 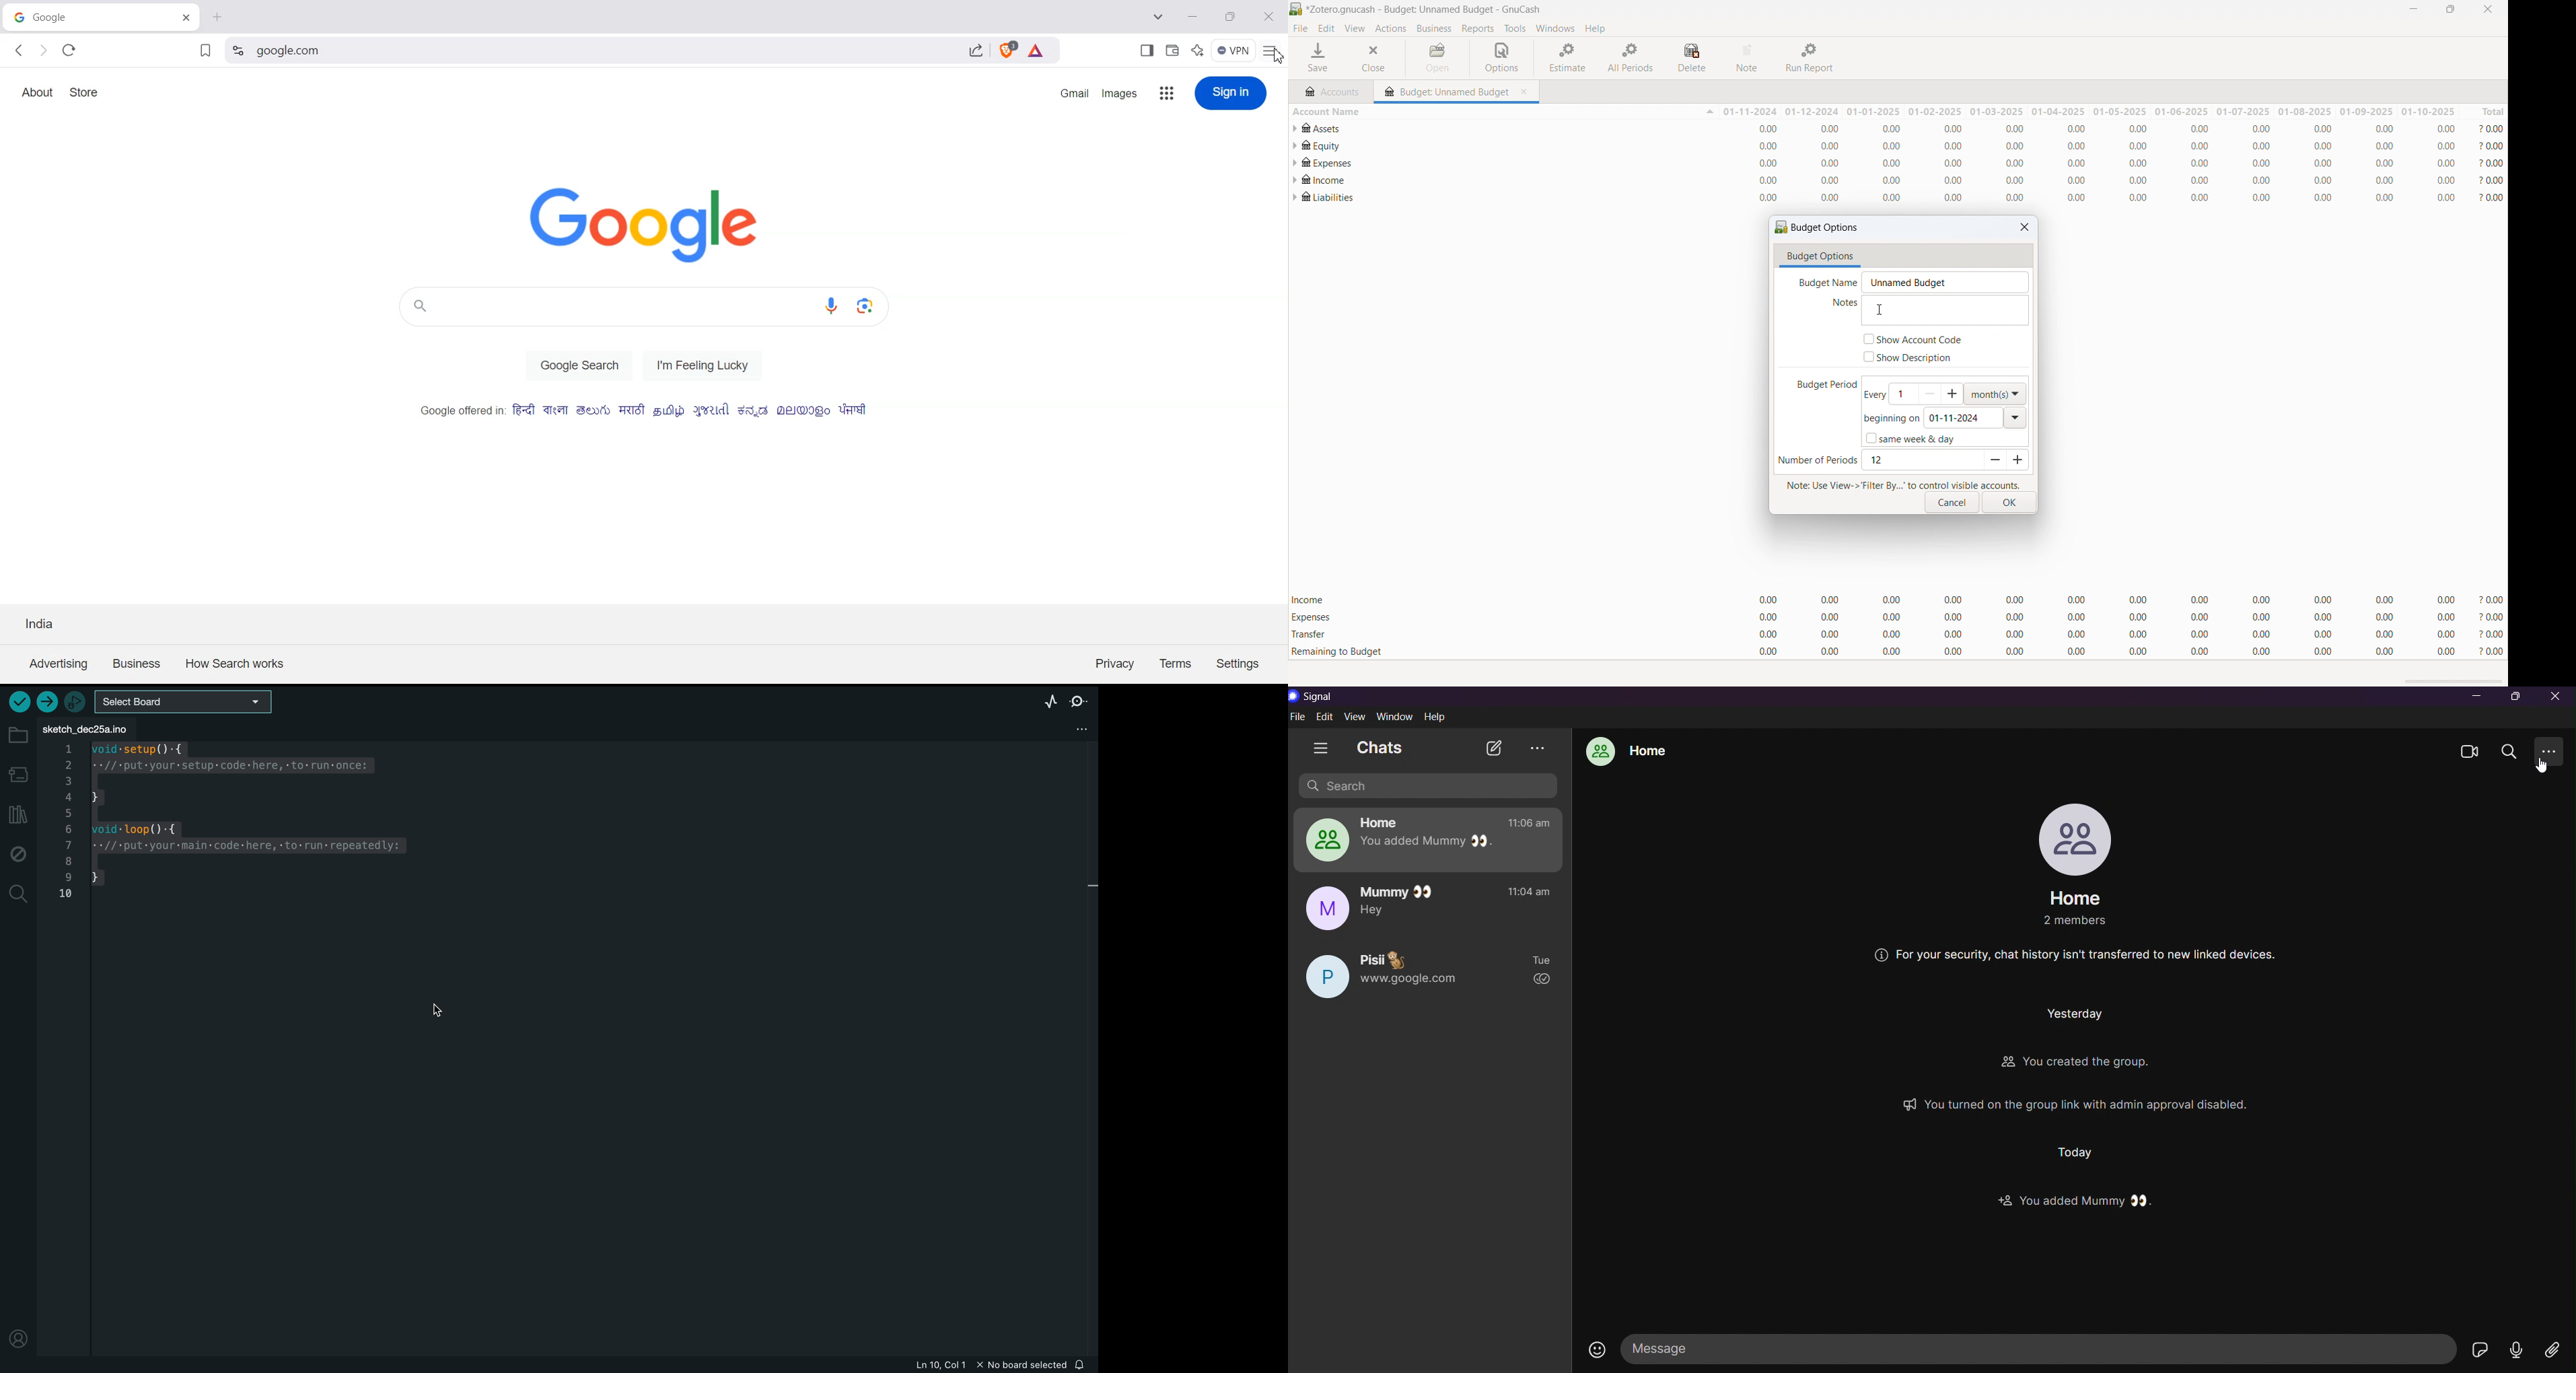 What do you see at coordinates (43, 51) in the screenshot?
I see `Forward` at bounding box center [43, 51].